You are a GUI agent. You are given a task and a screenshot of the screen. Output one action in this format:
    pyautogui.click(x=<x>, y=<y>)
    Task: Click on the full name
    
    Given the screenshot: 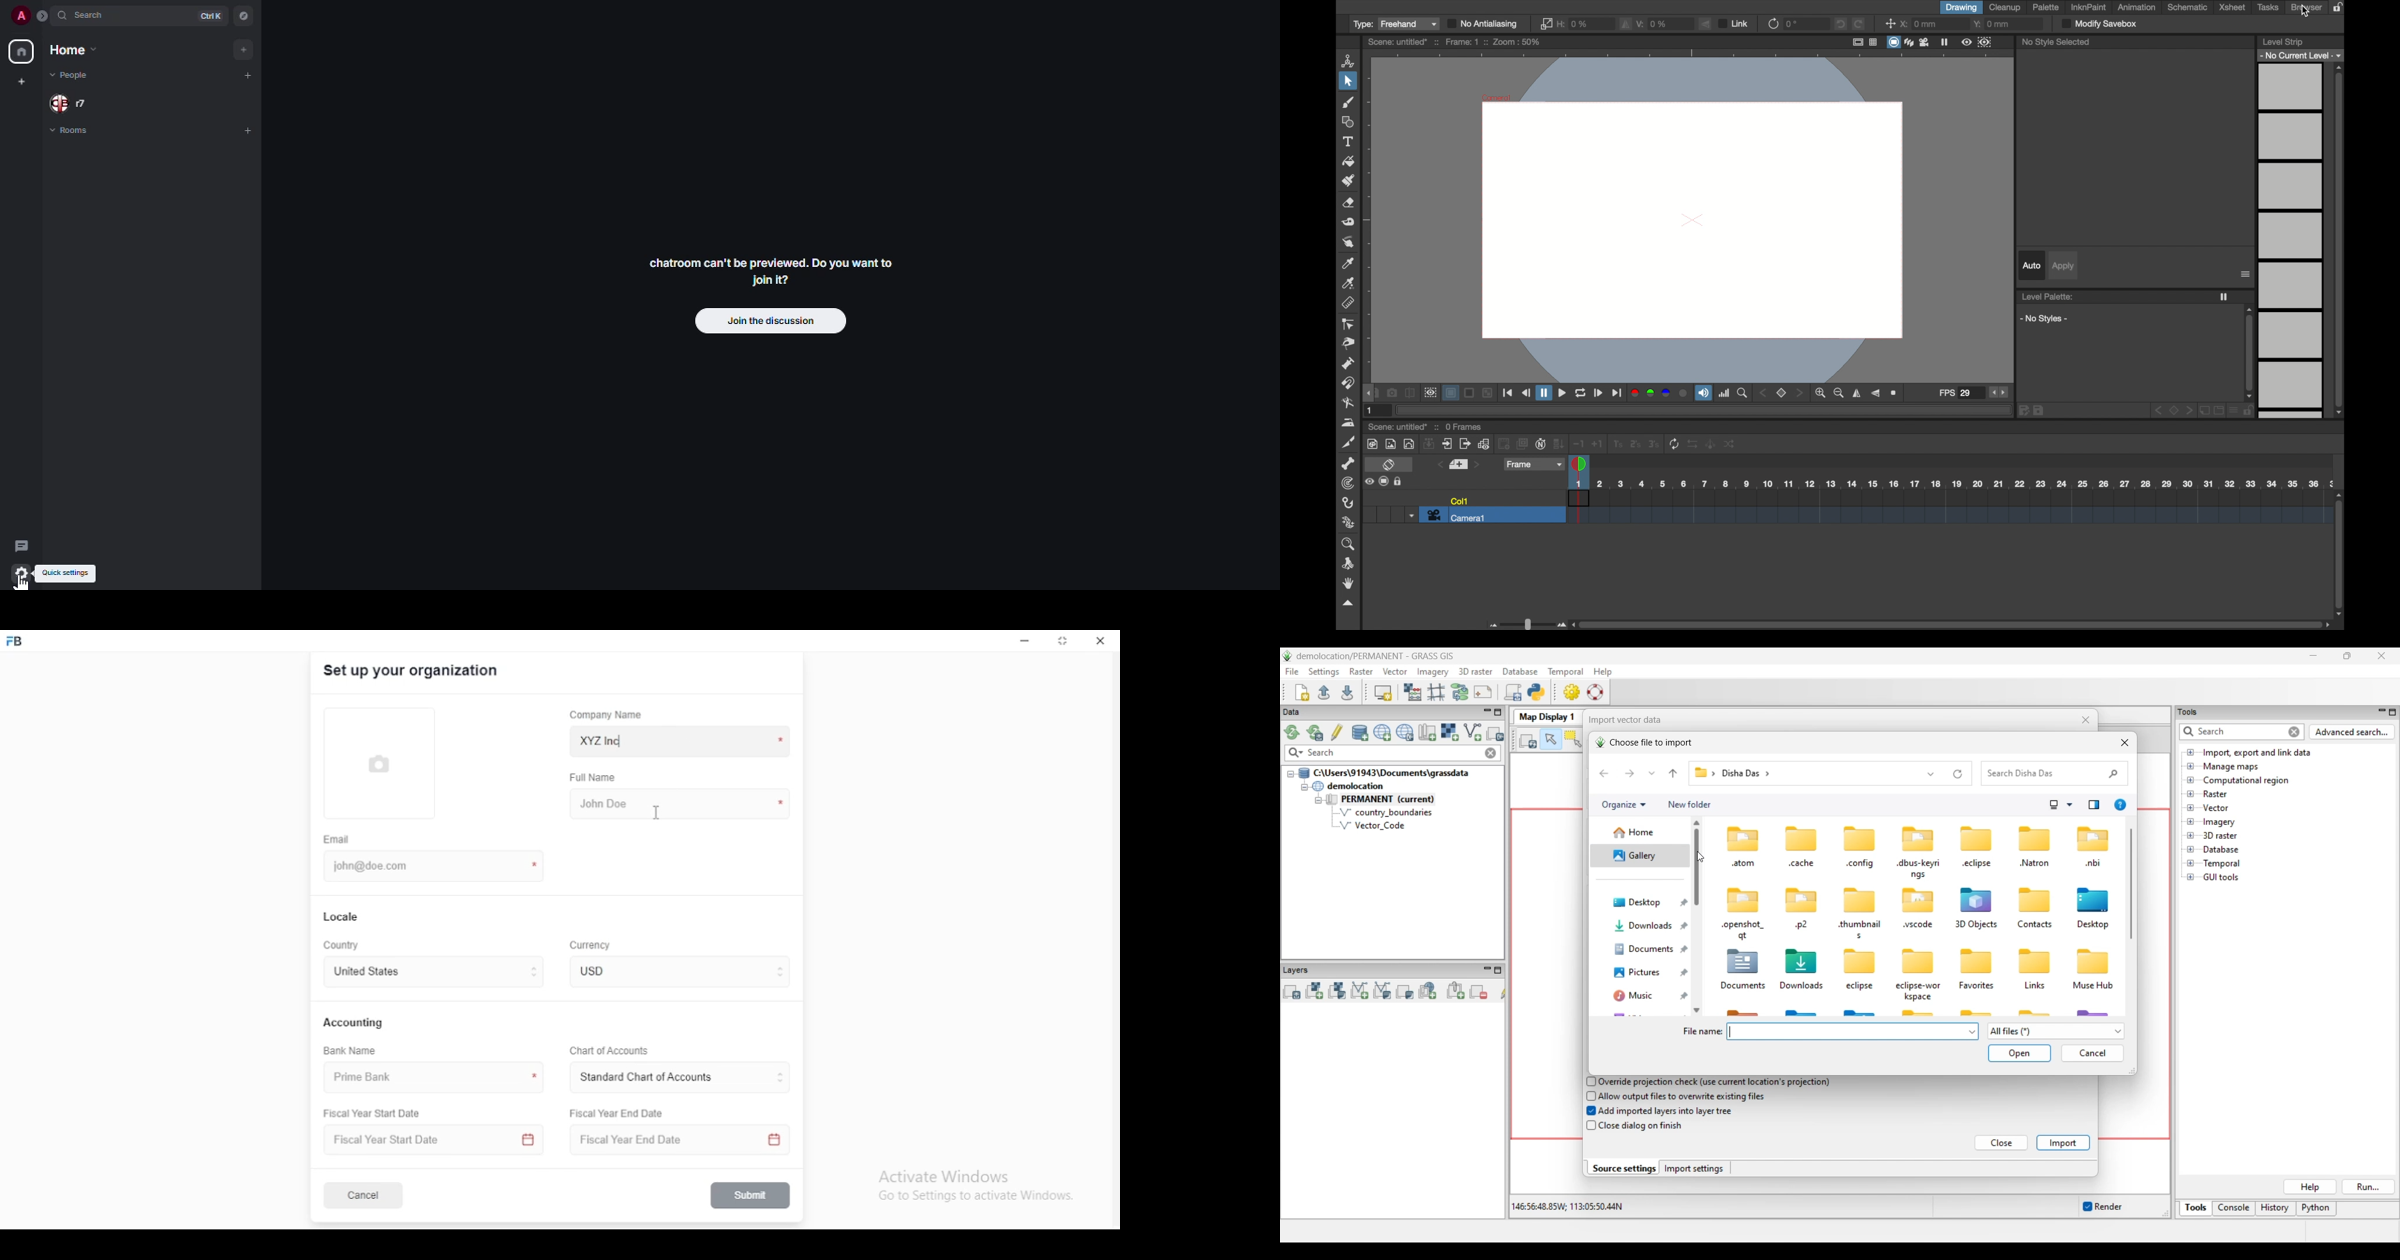 What is the action you would take?
    pyautogui.click(x=598, y=778)
    